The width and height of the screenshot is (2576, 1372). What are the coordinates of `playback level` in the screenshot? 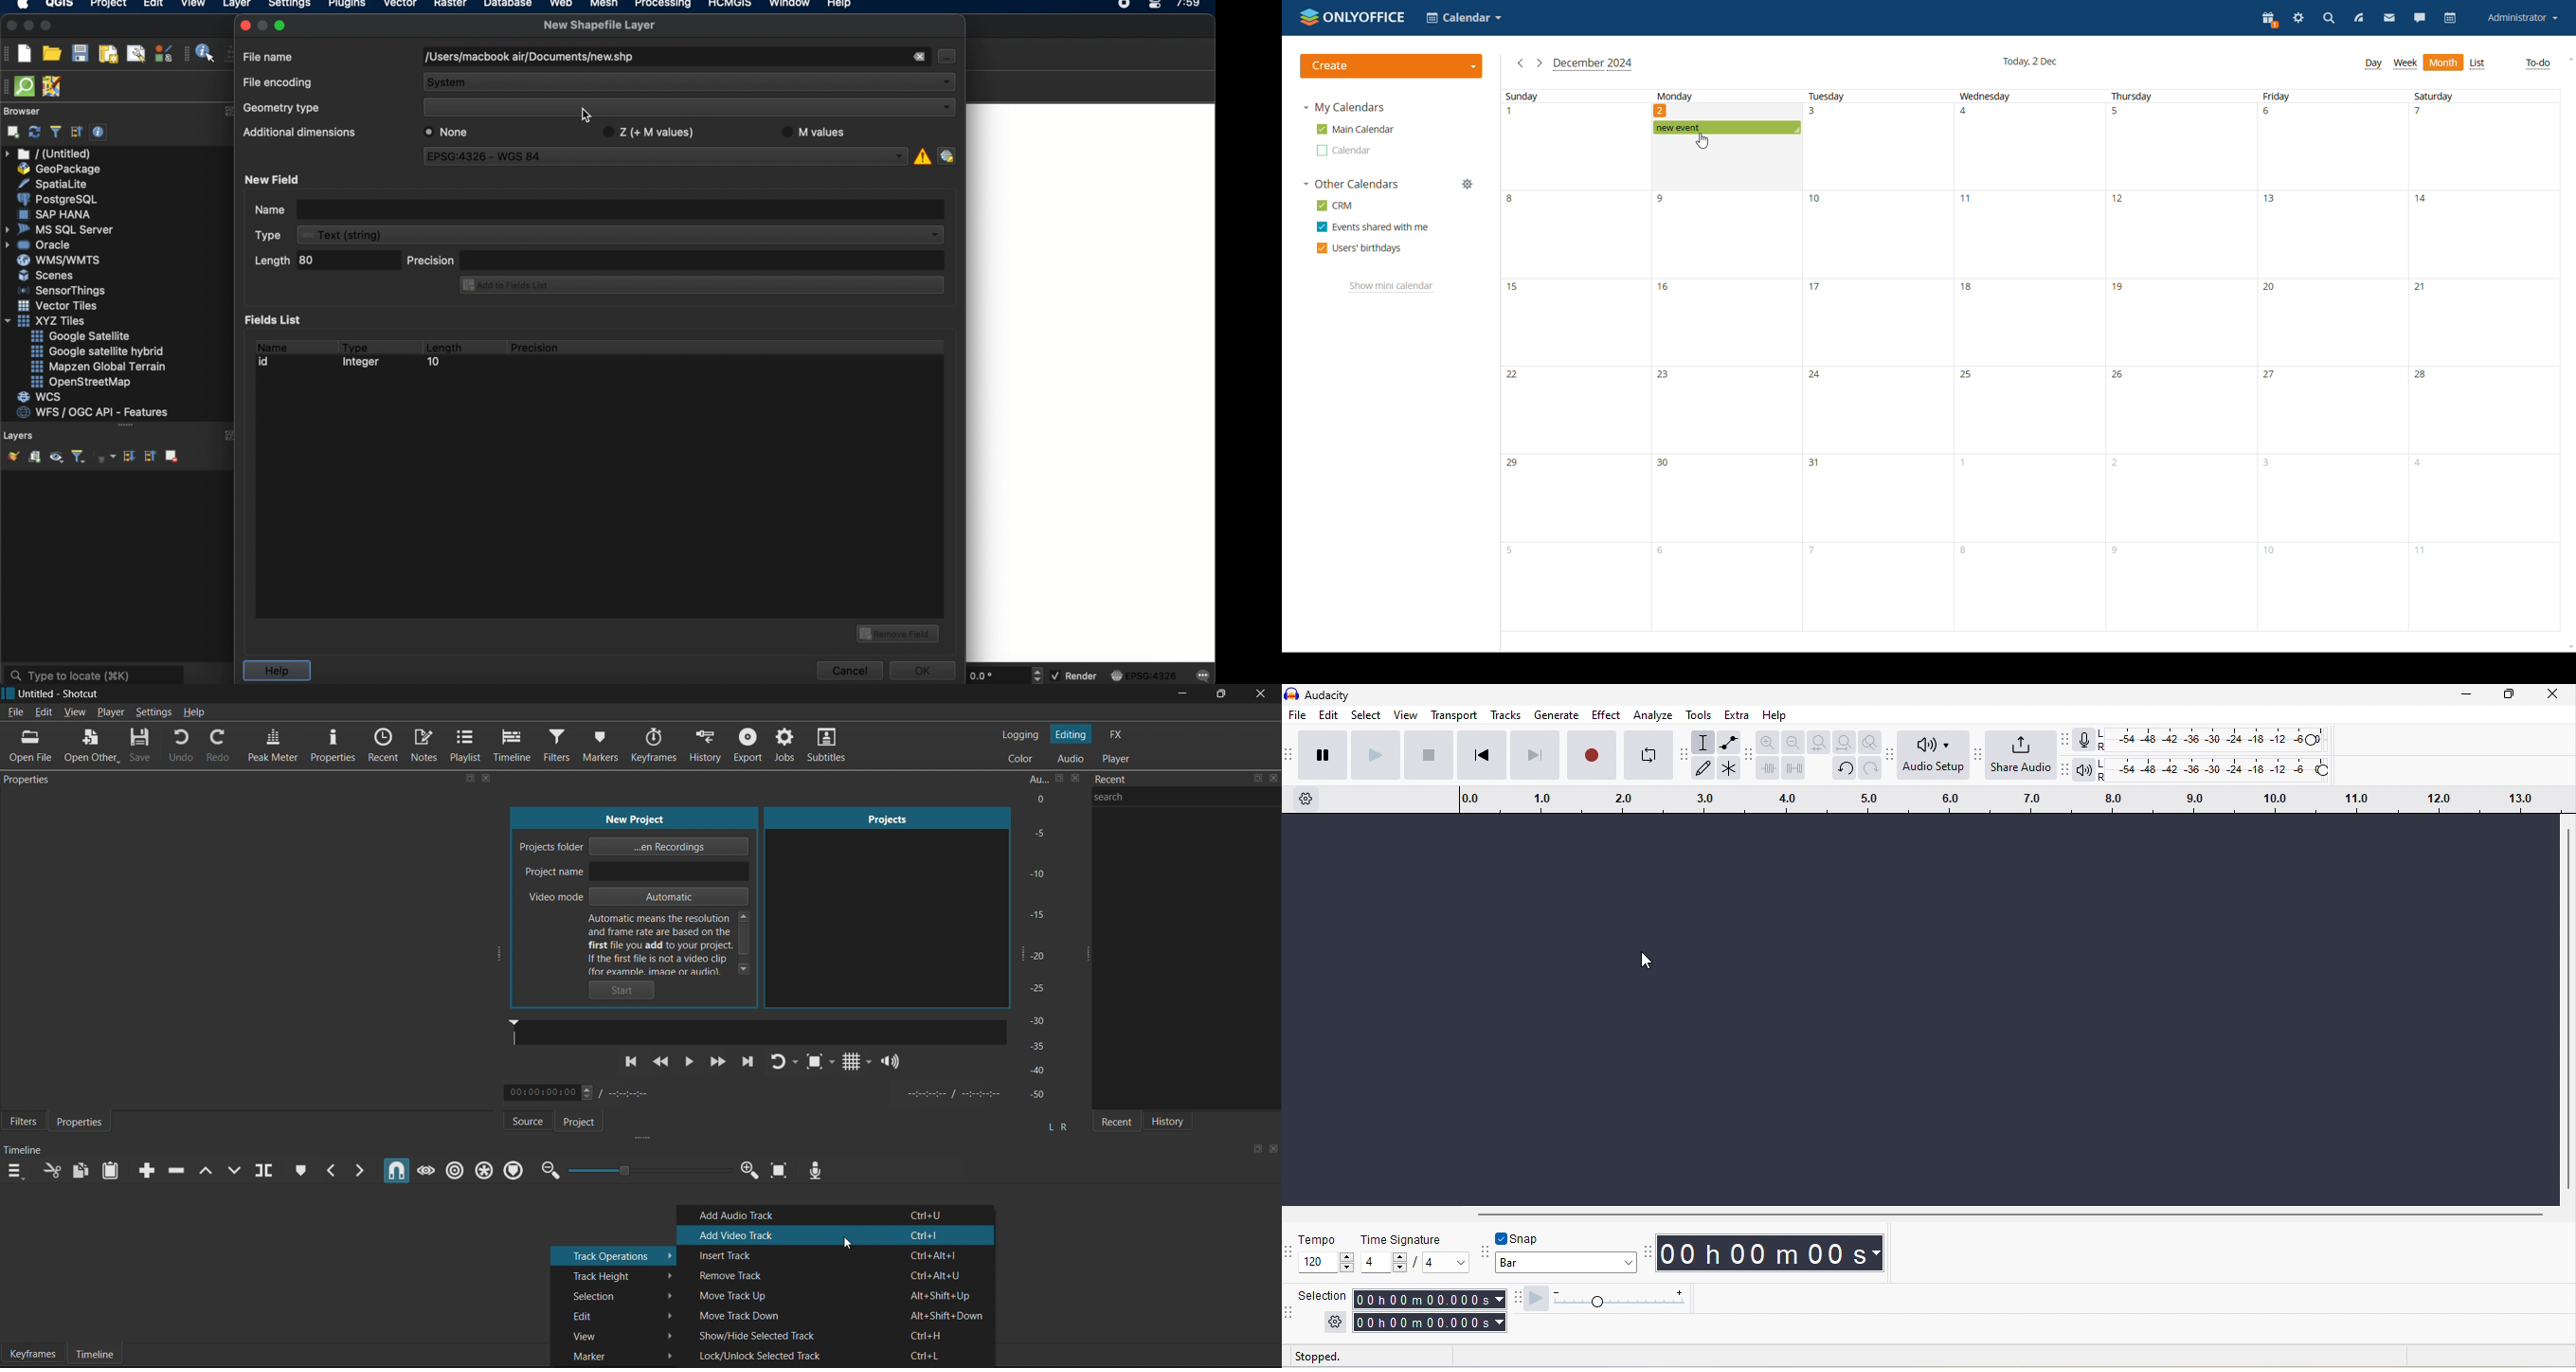 It's located at (2222, 769).